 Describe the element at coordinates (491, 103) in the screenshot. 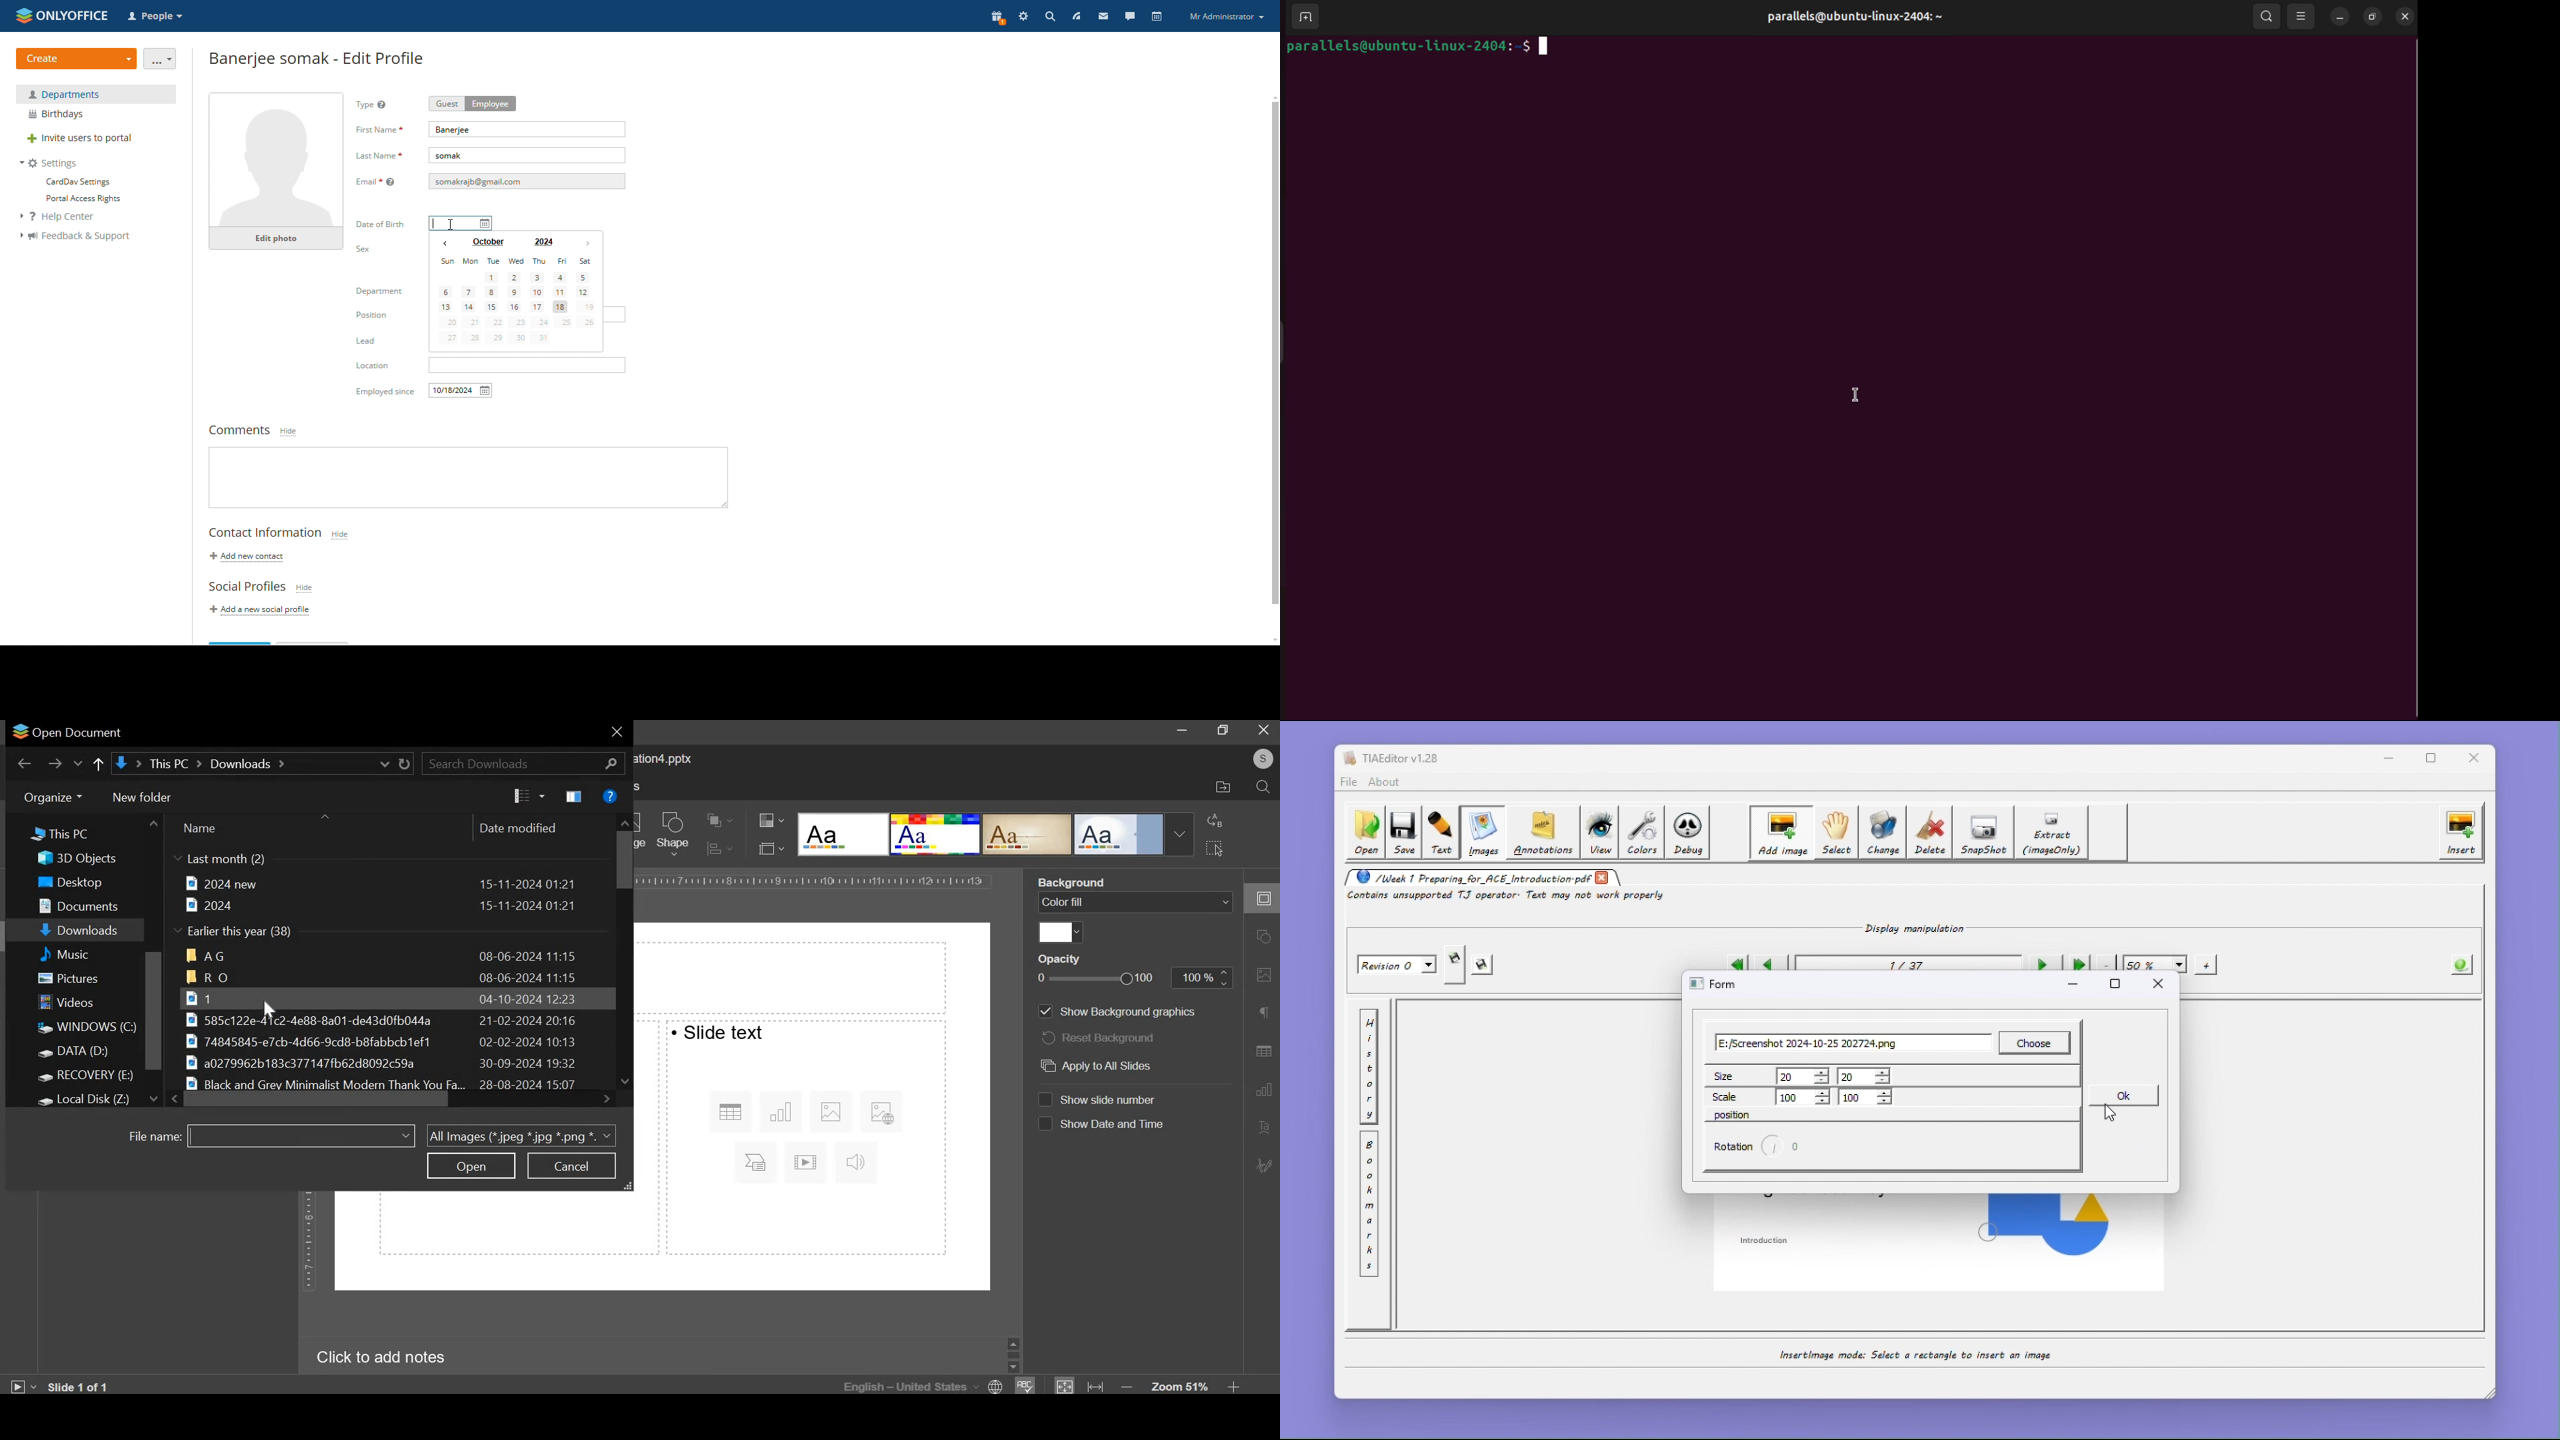

I see `employee` at that location.